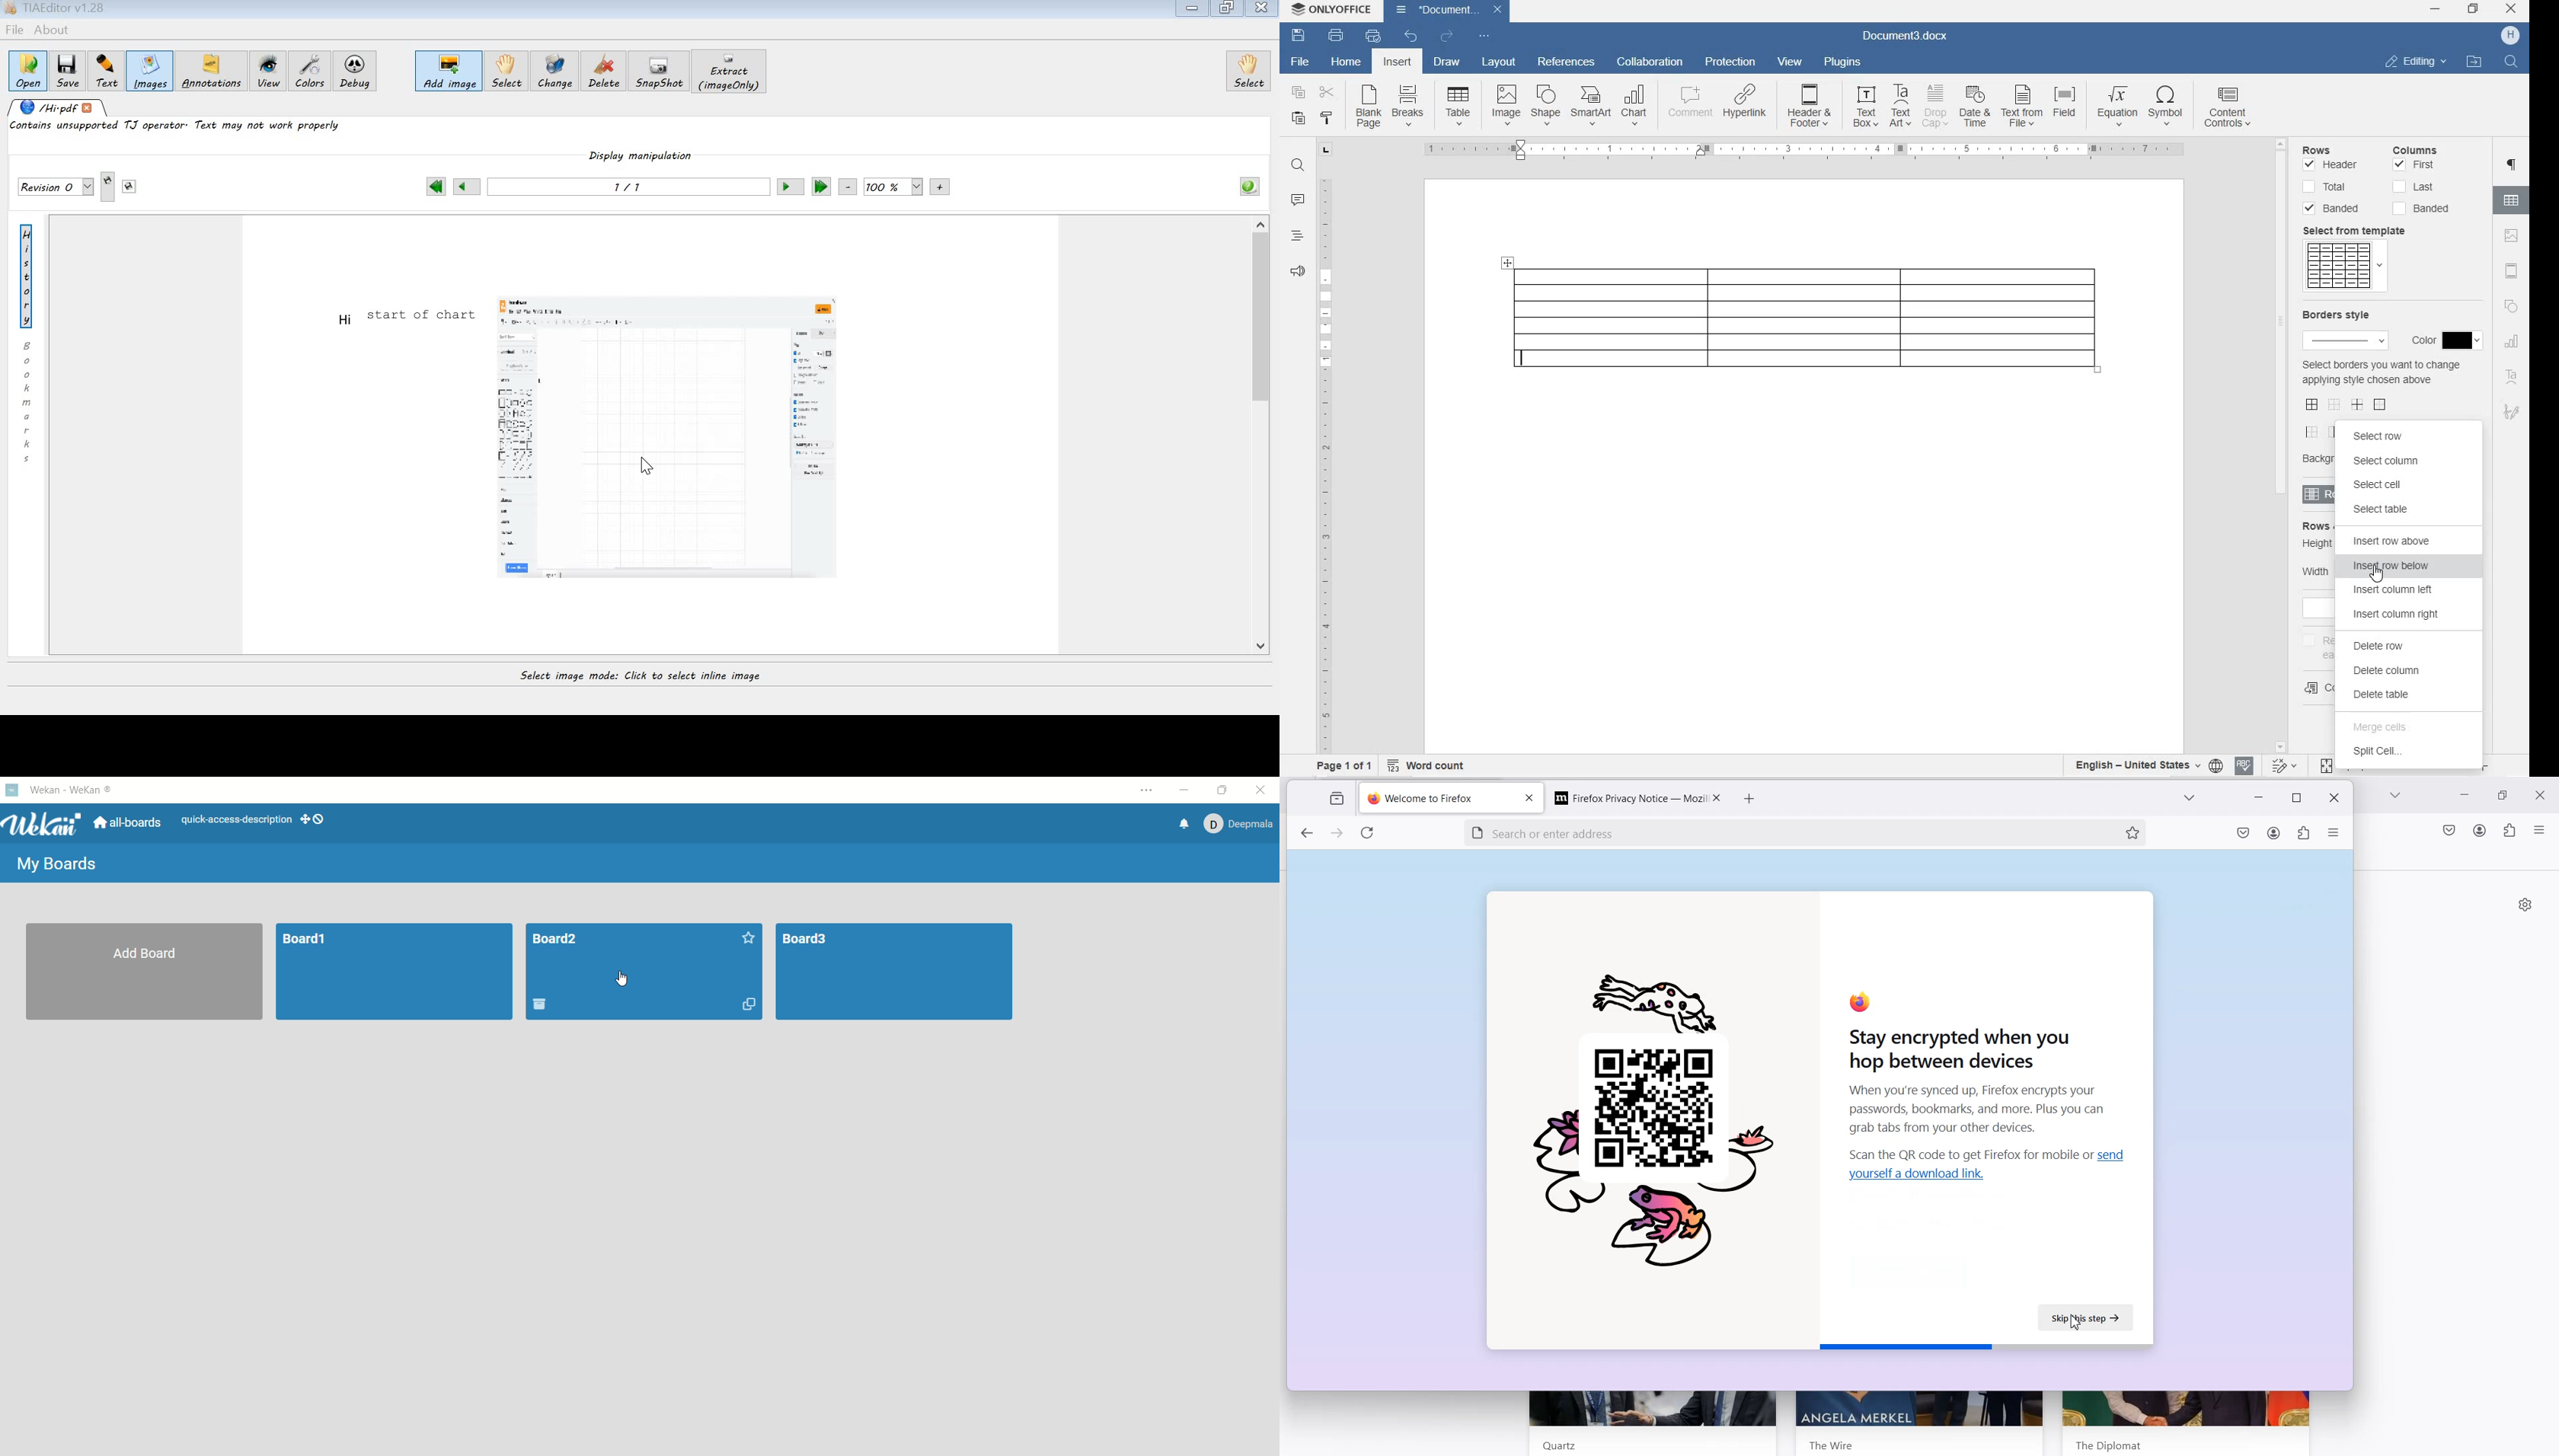  What do you see at coordinates (1222, 789) in the screenshot?
I see `maximize` at bounding box center [1222, 789].